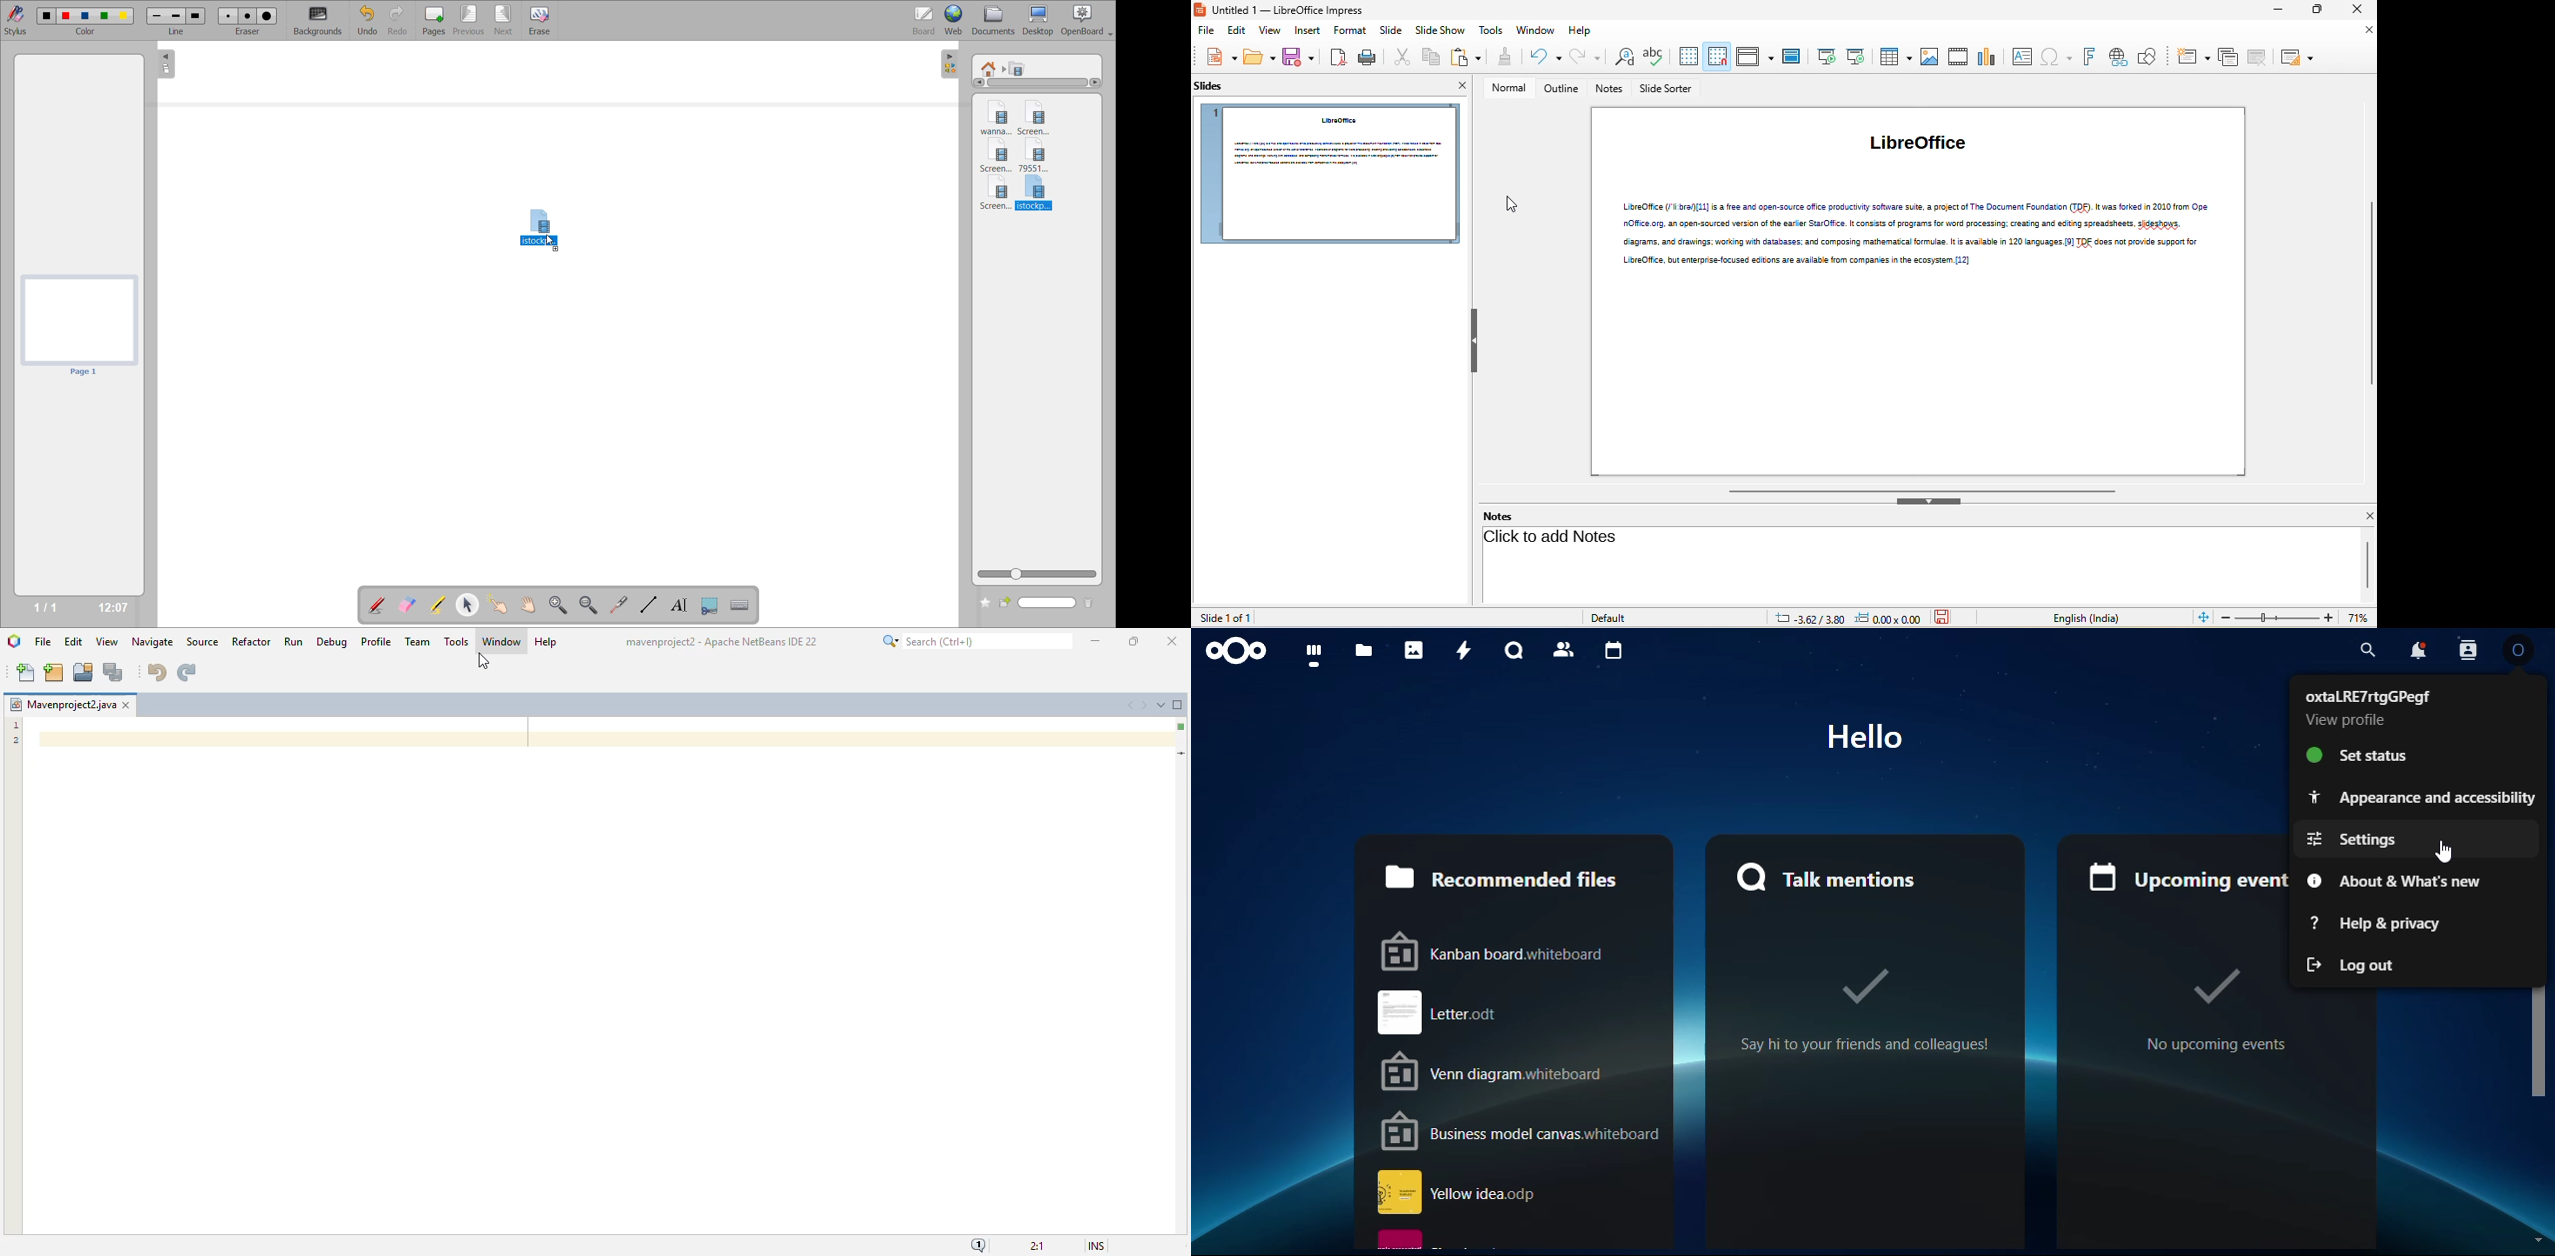 The width and height of the screenshot is (2576, 1260). Describe the element at coordinates (1668, 90) in the screenshot. I see `slide sorter` at that location.